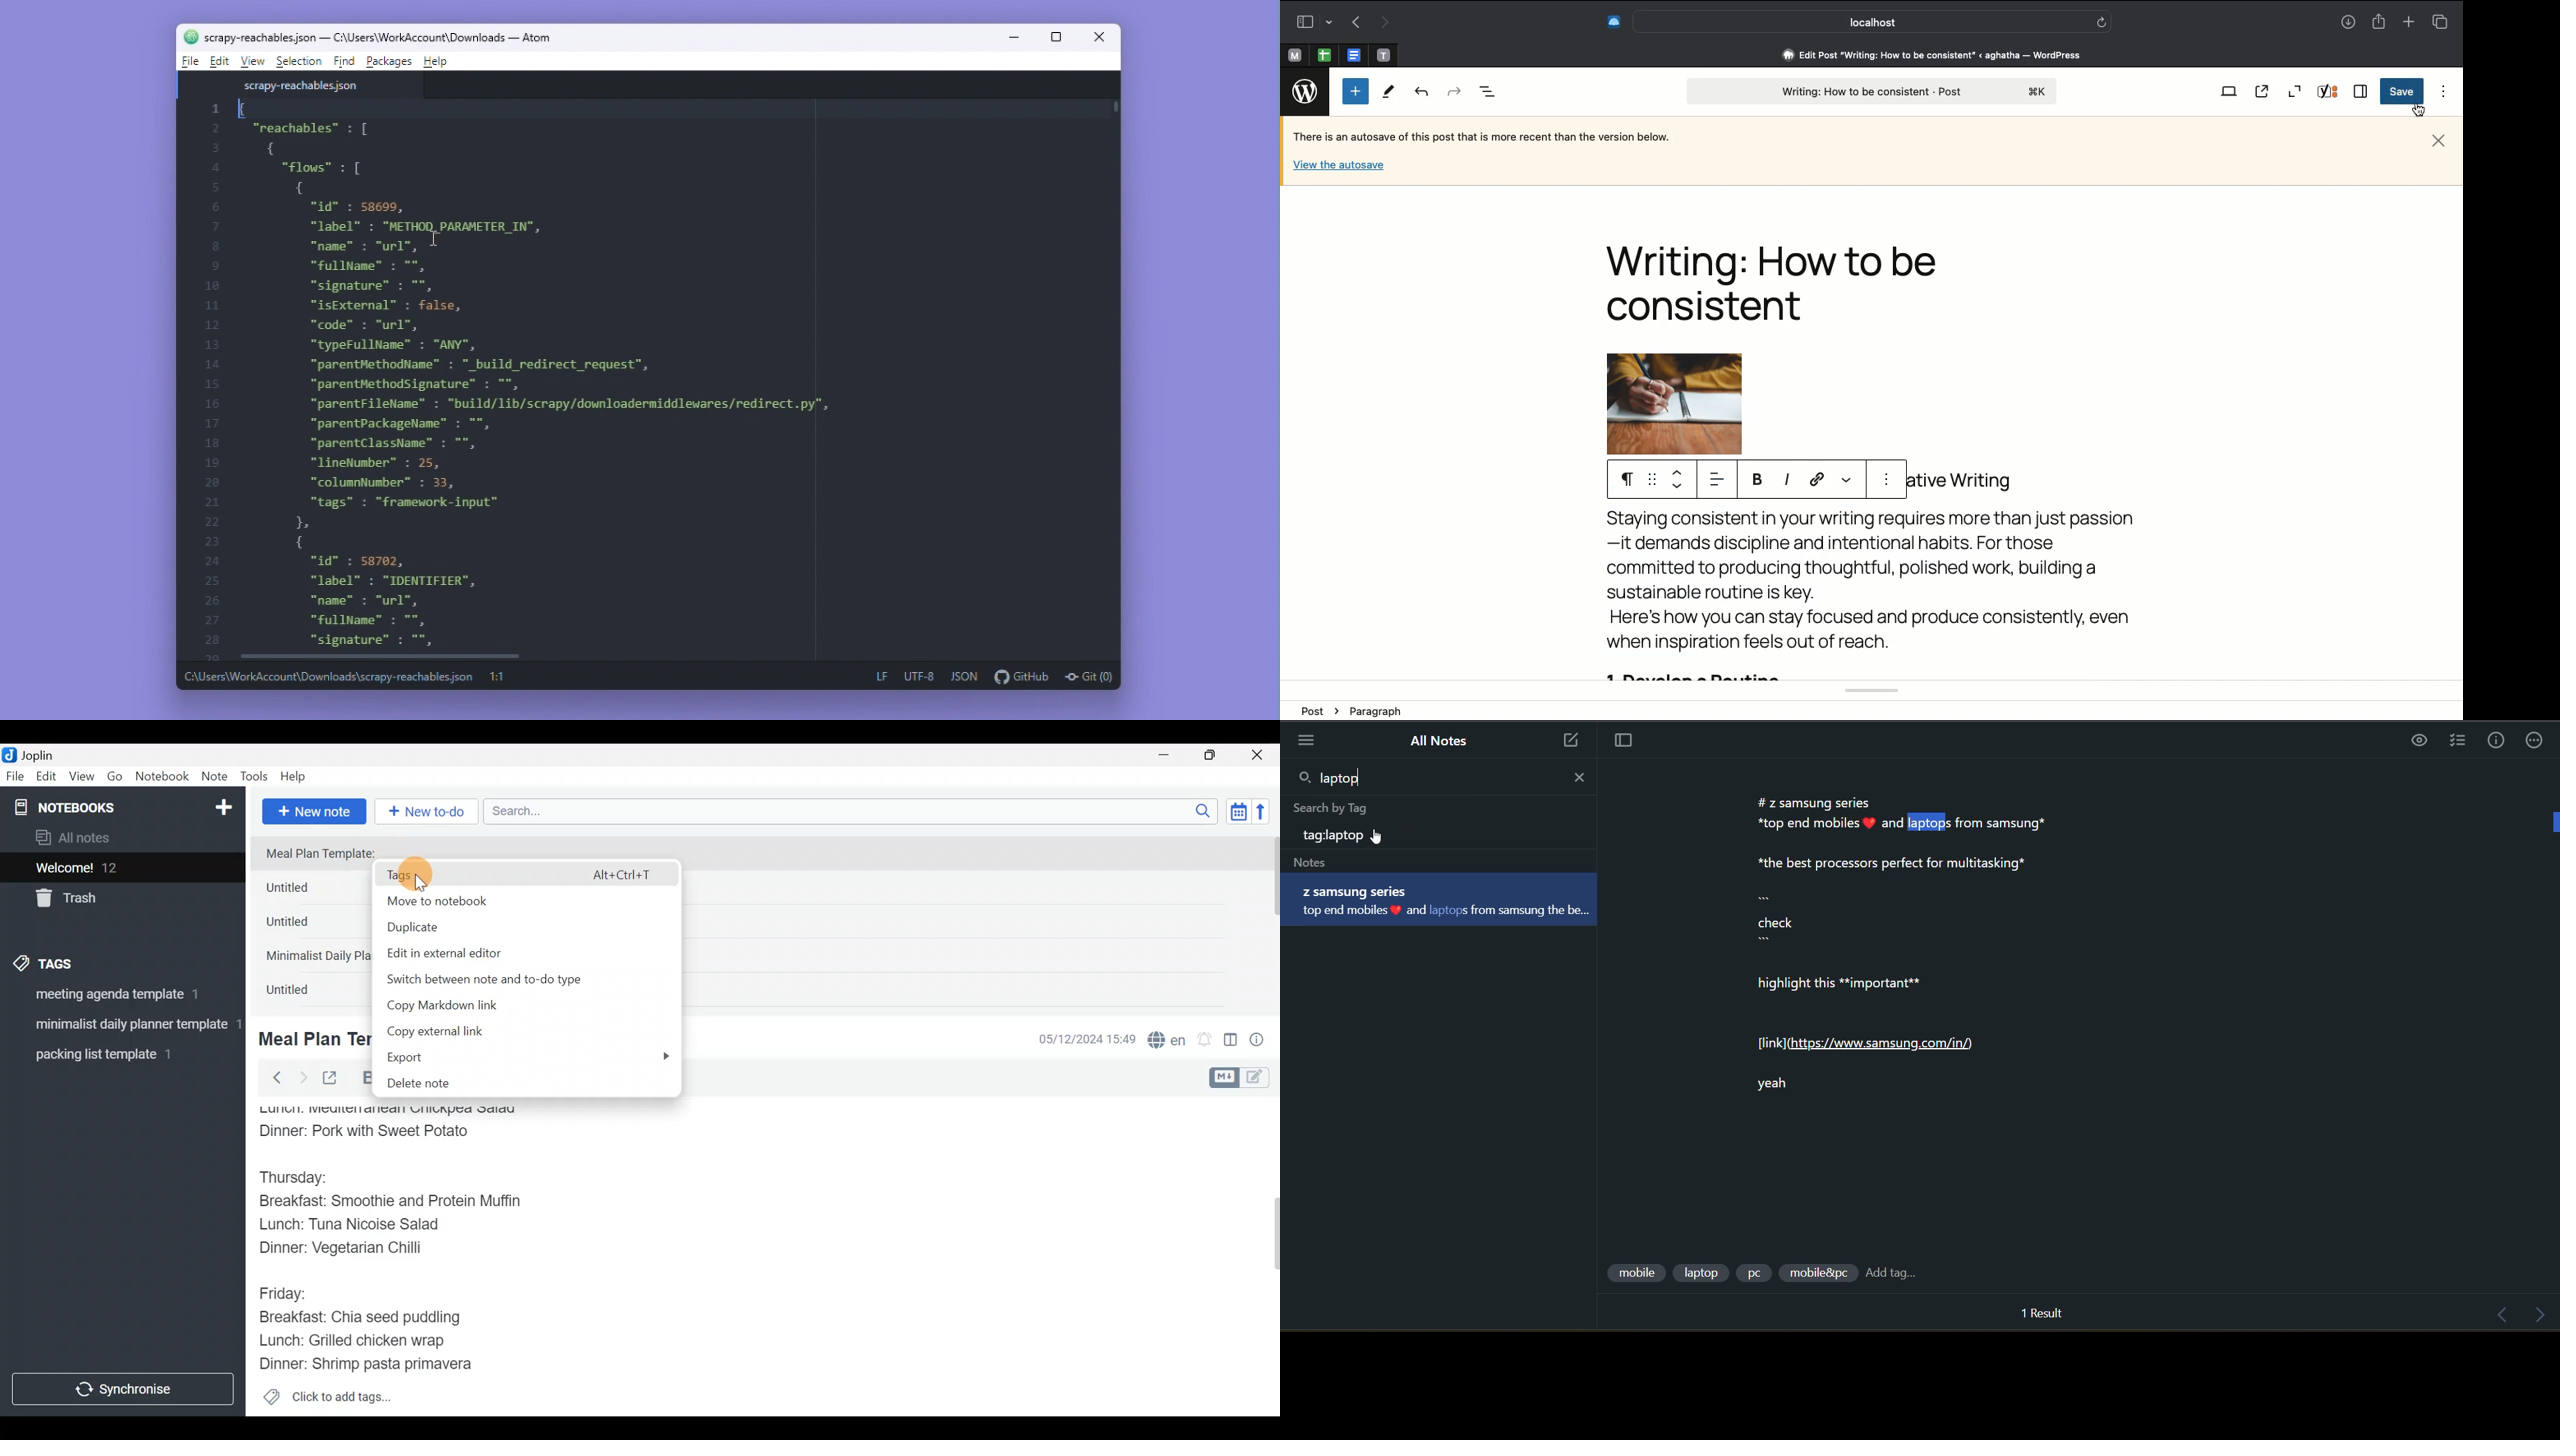  I want to click on pinned tab, google docs, so click(1352, 52).